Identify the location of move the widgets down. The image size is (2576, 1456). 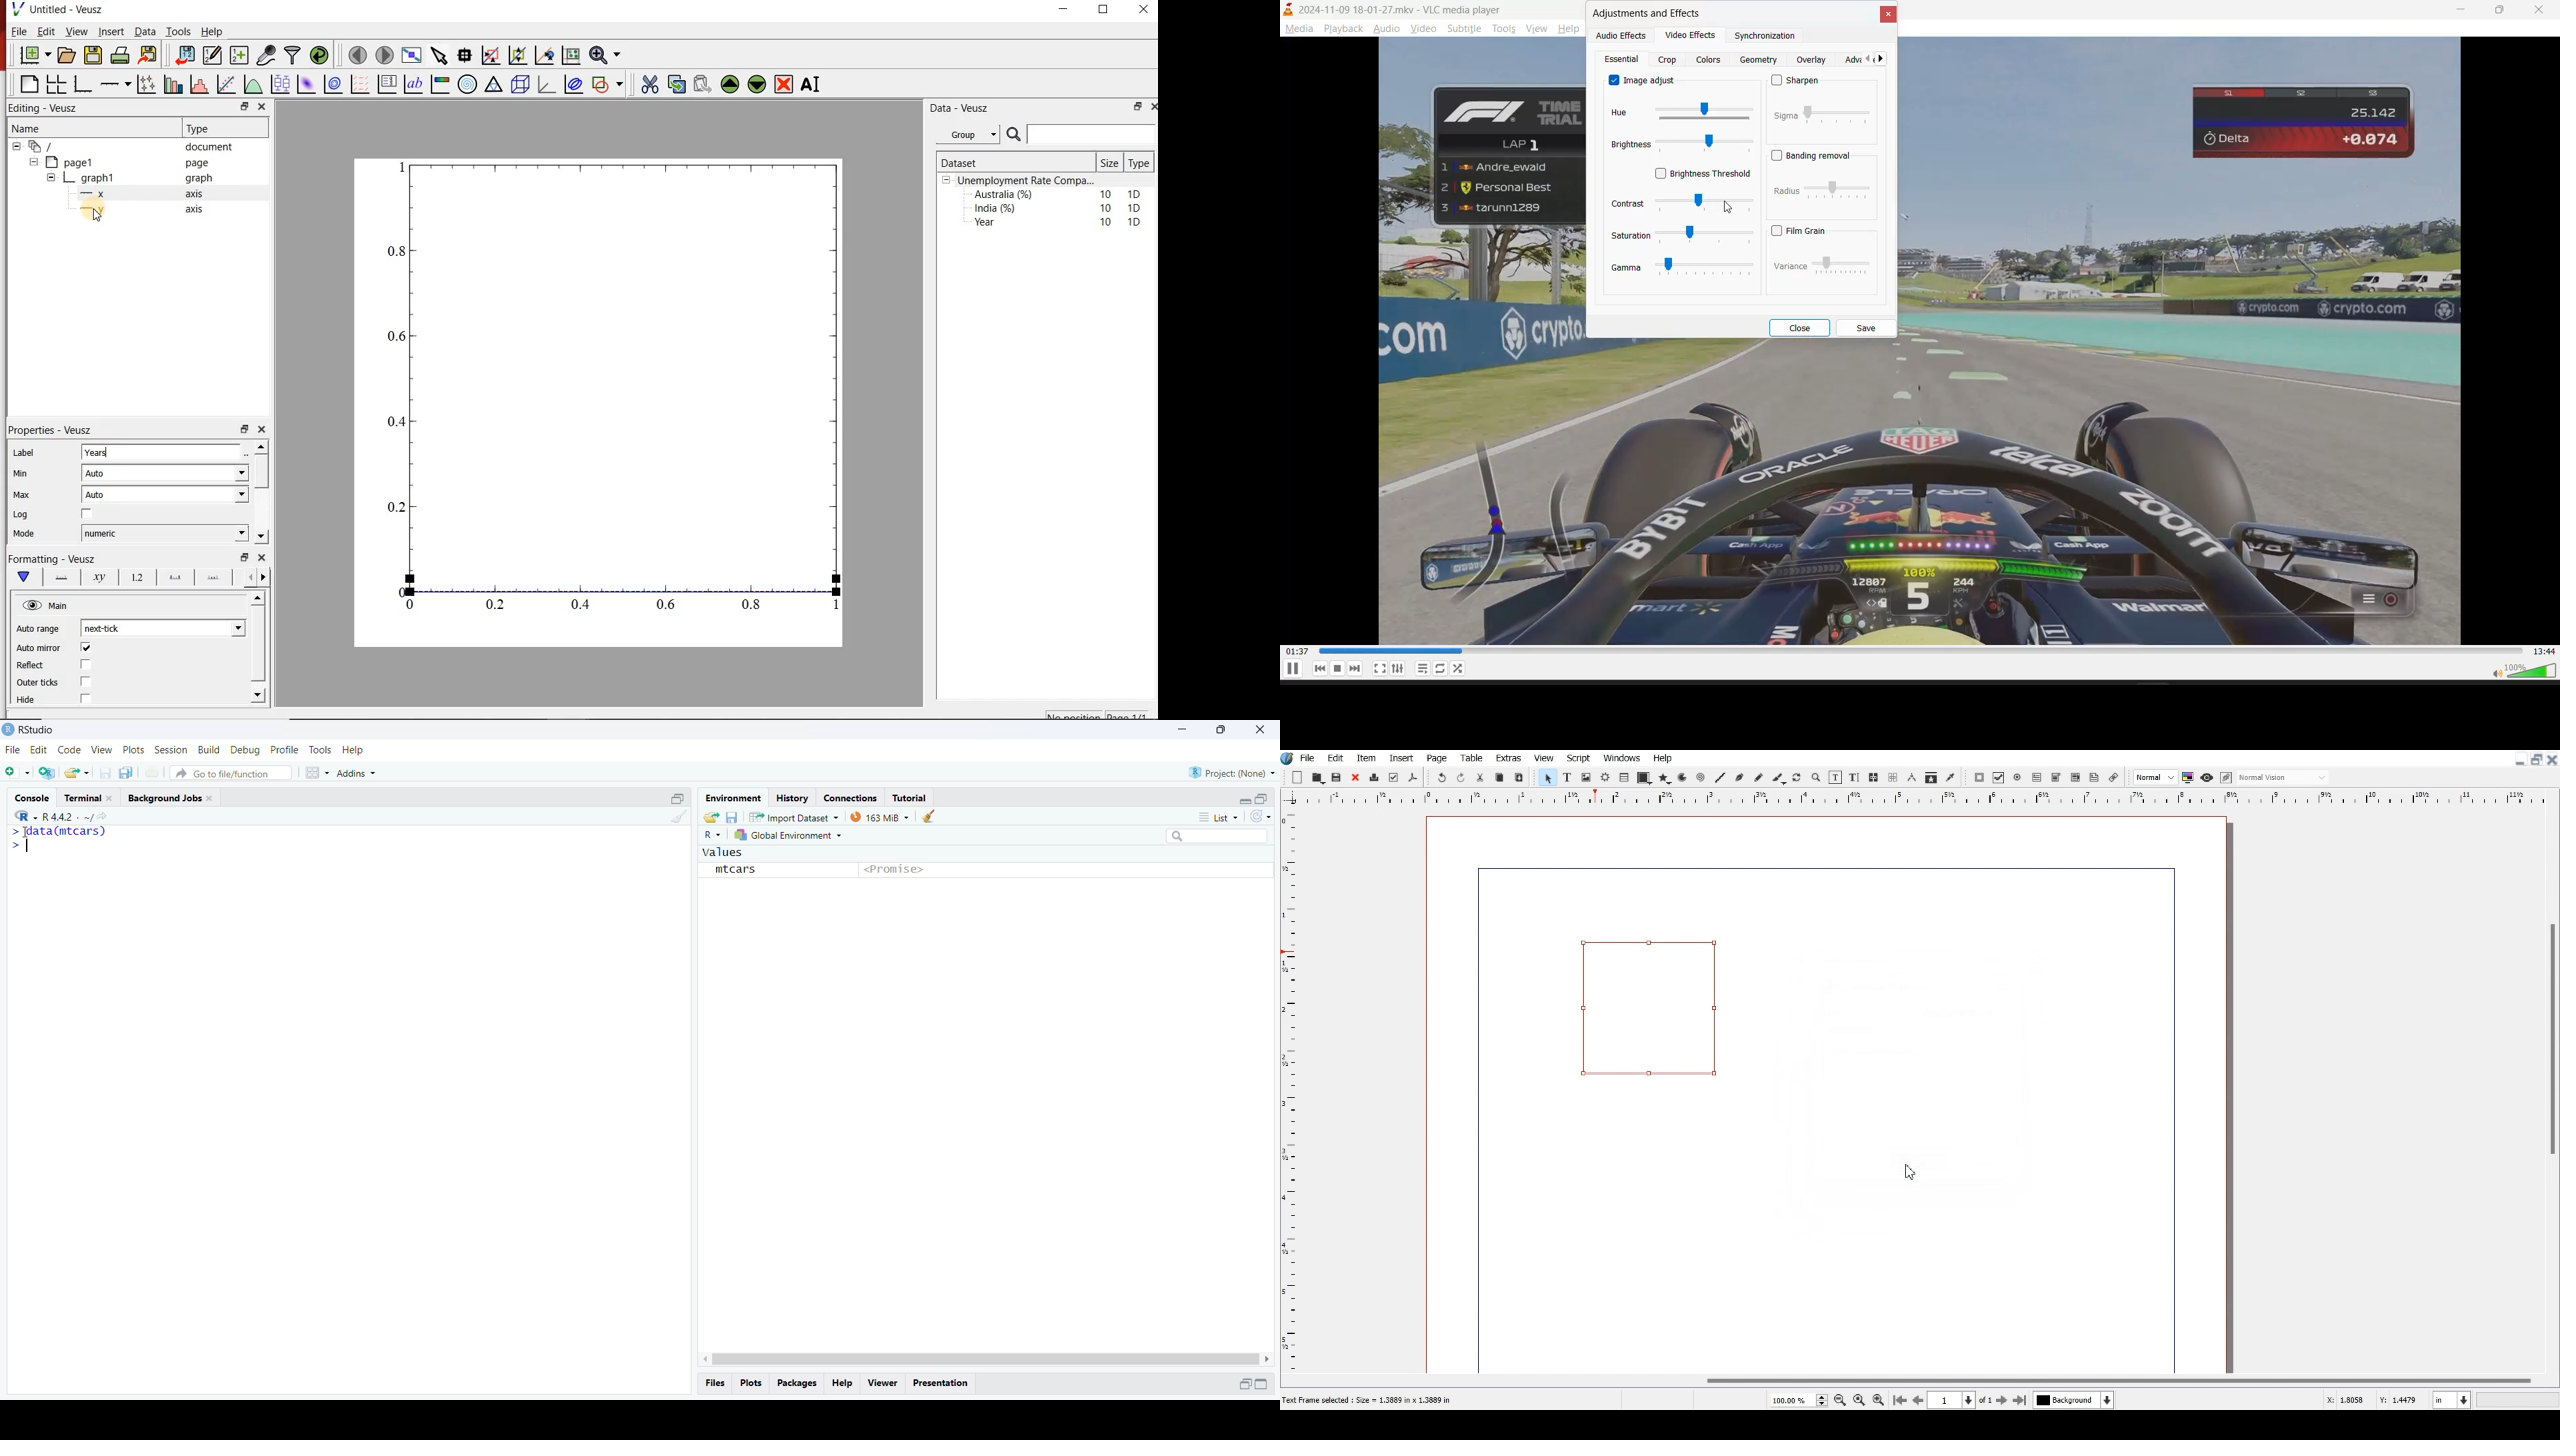
(756, 84).